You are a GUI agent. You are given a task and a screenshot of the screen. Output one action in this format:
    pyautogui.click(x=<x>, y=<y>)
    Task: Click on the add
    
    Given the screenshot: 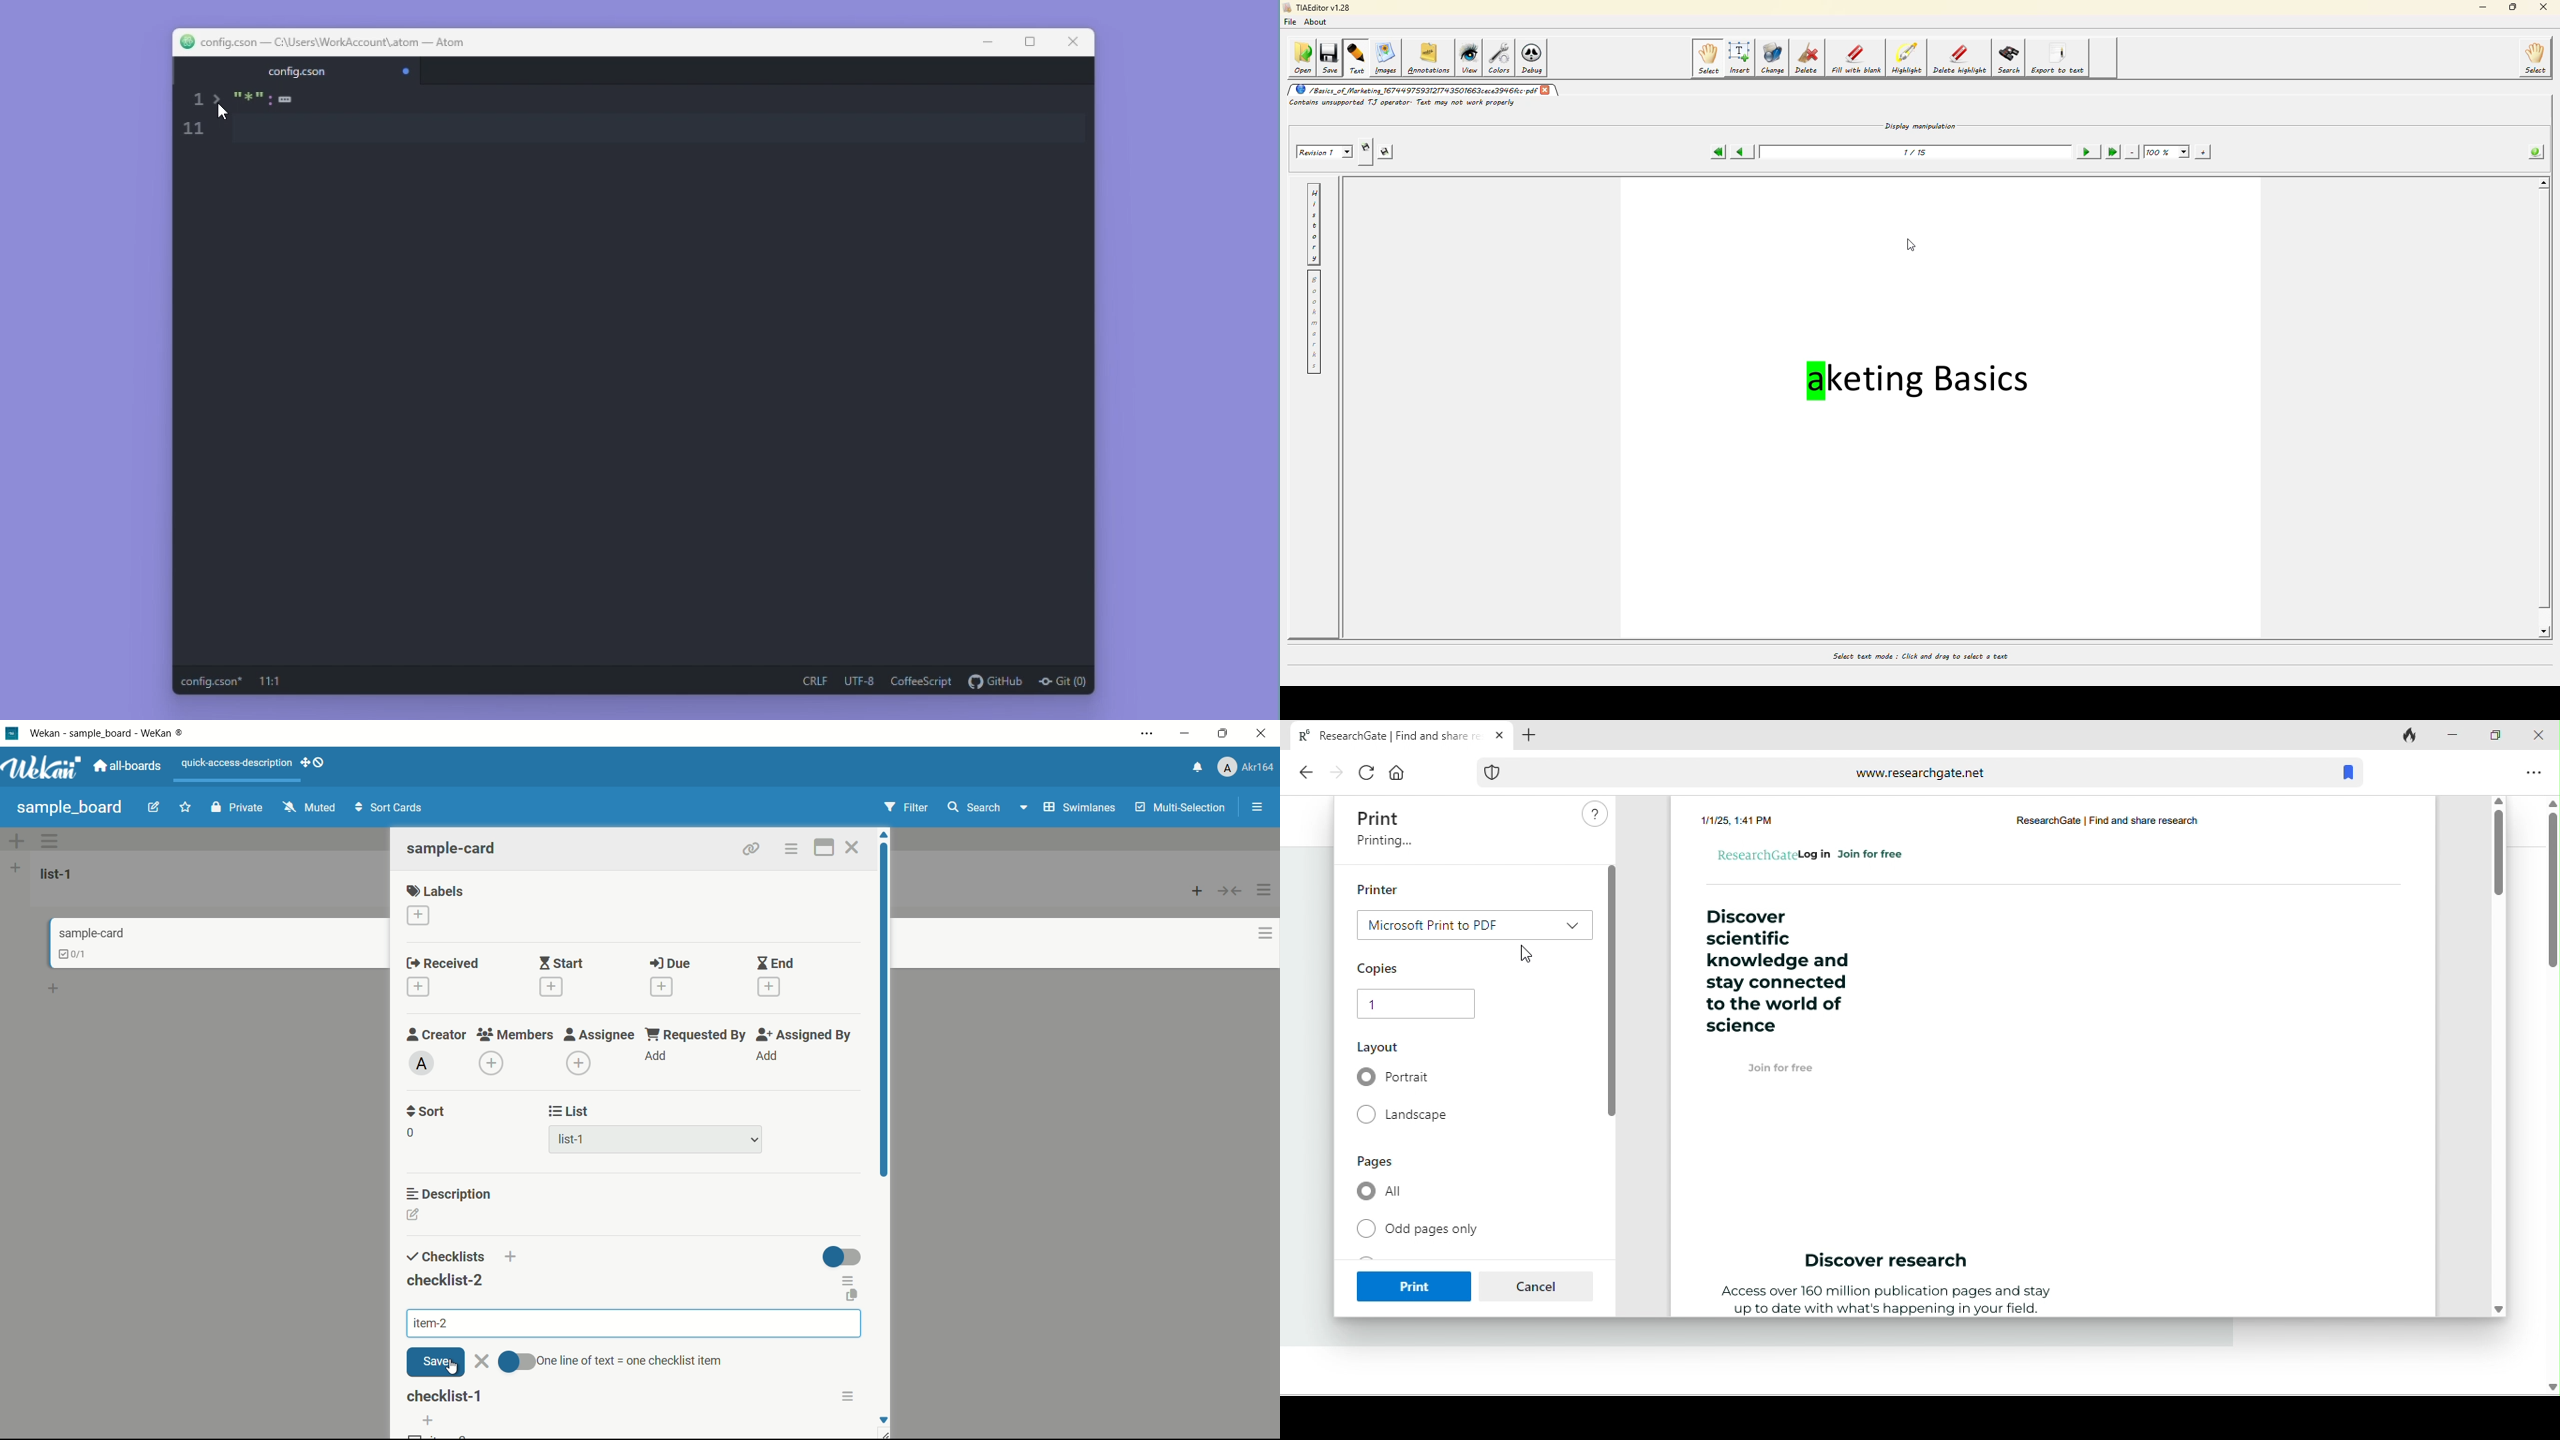 What is the action you would take?
    pyautogui.click(x=657, y=1057)
    